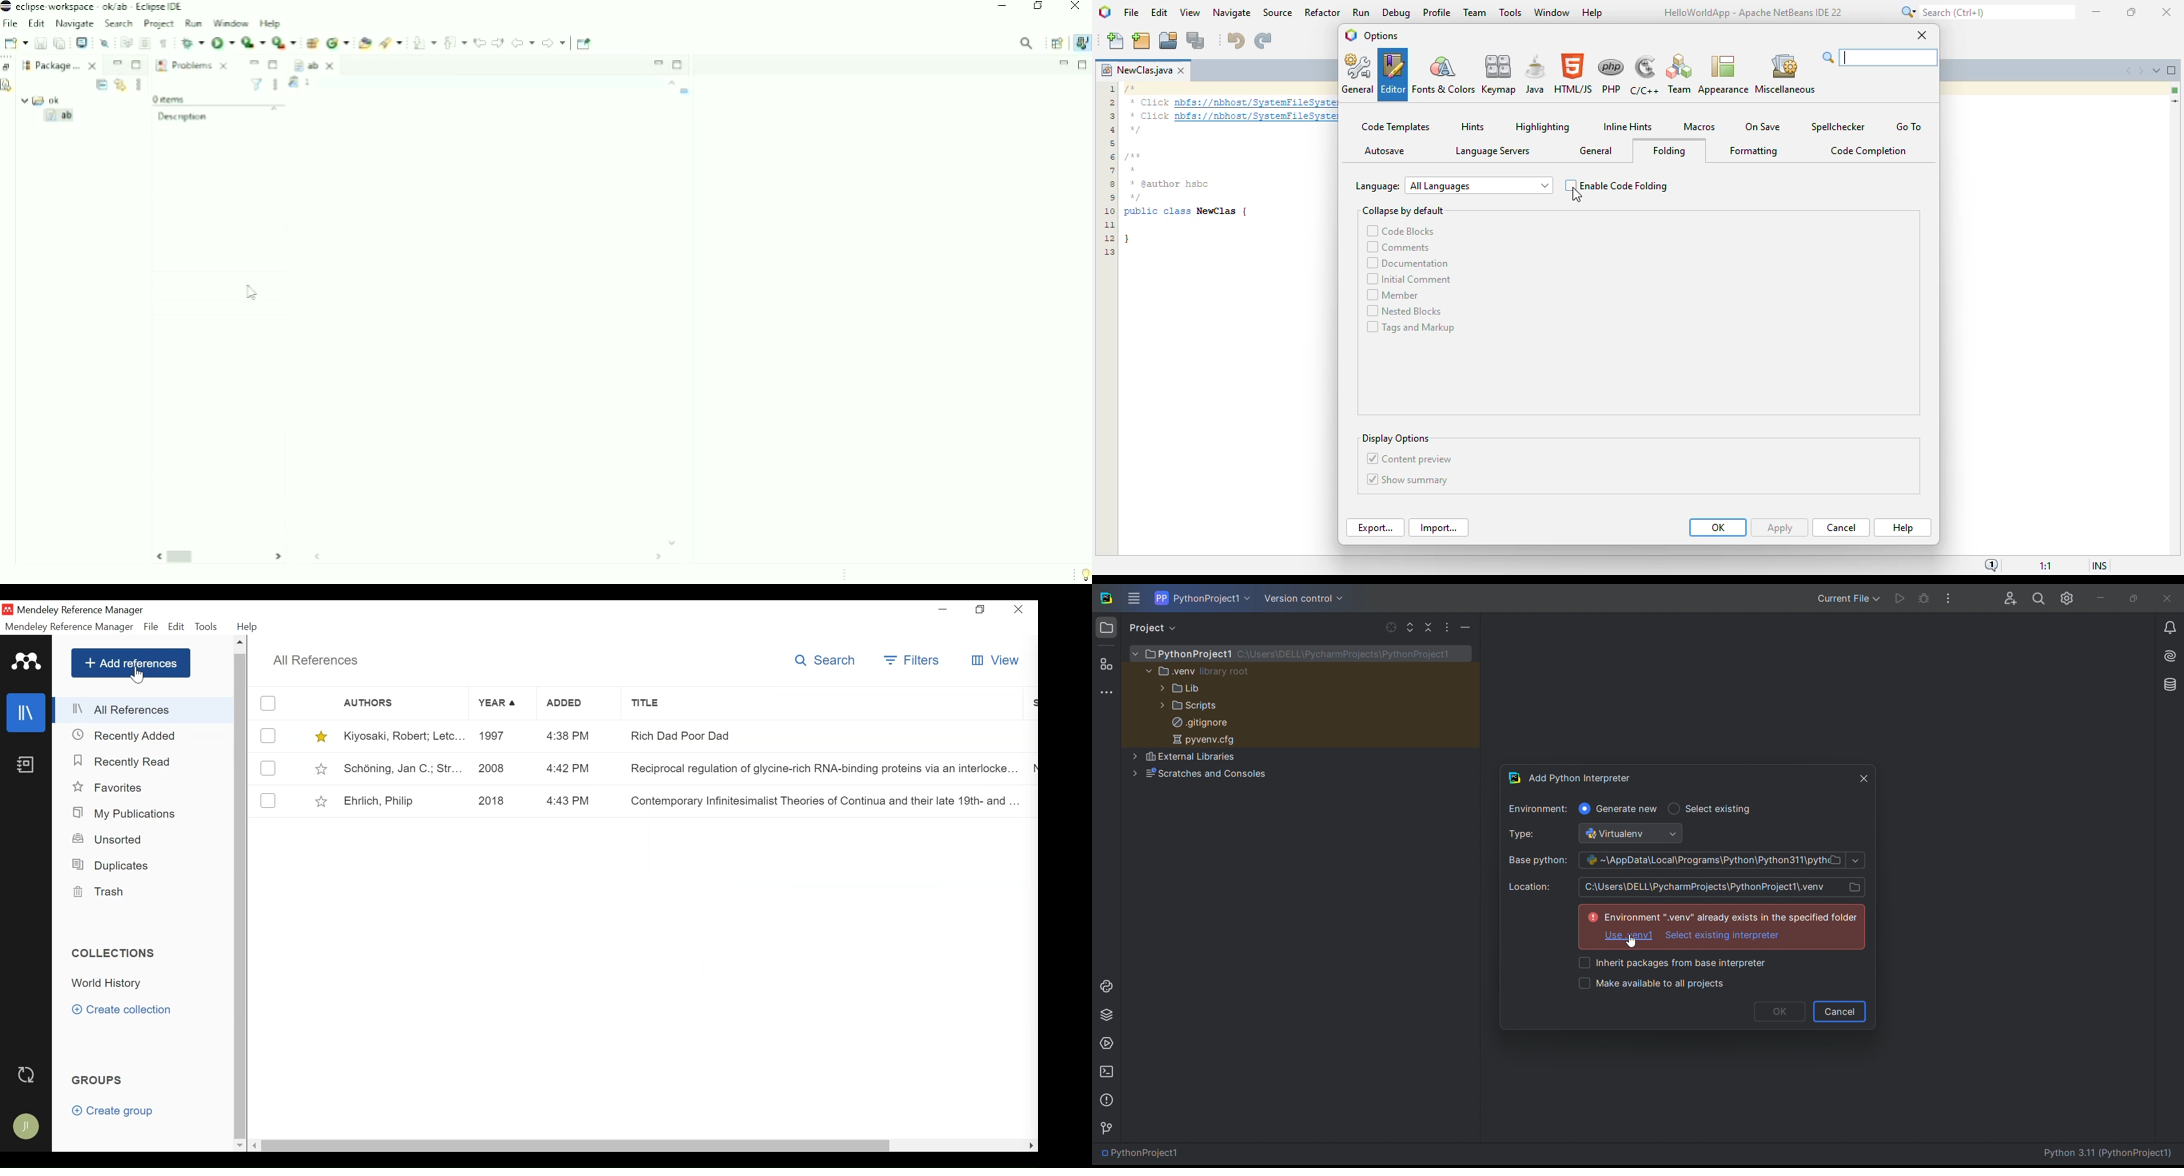 The width and height of the screenshot is (2184, 1176). What do you see at coordinates (1231, 126) in the screenshot?
I see `text` at bounding box center [1231, 126].